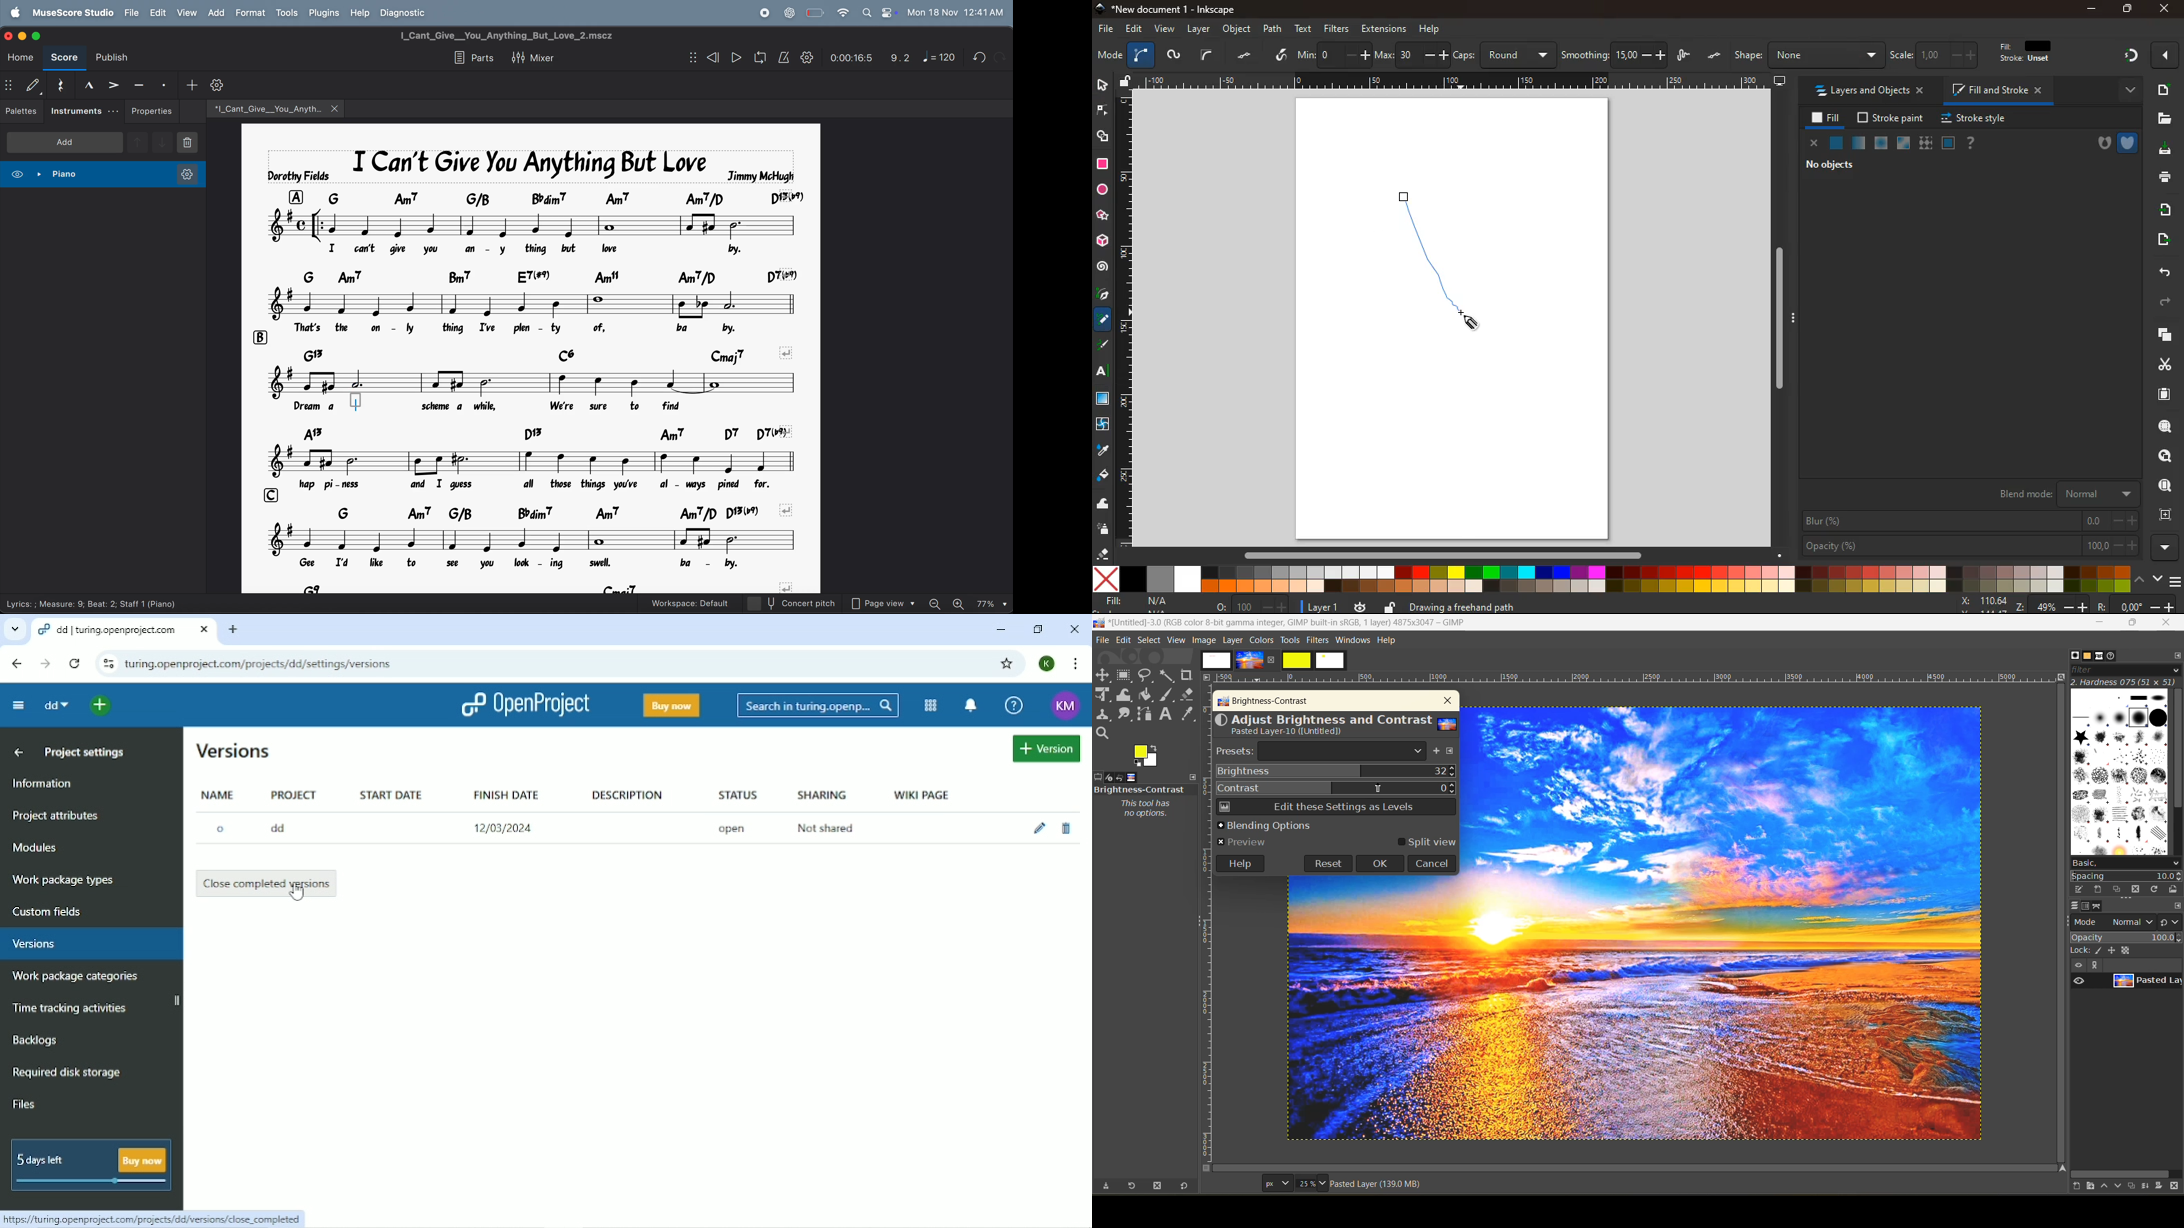 Image resolution: width=2184 pixels, height=1232 pixels. I want to click on smoothing, so click(1615, 55).